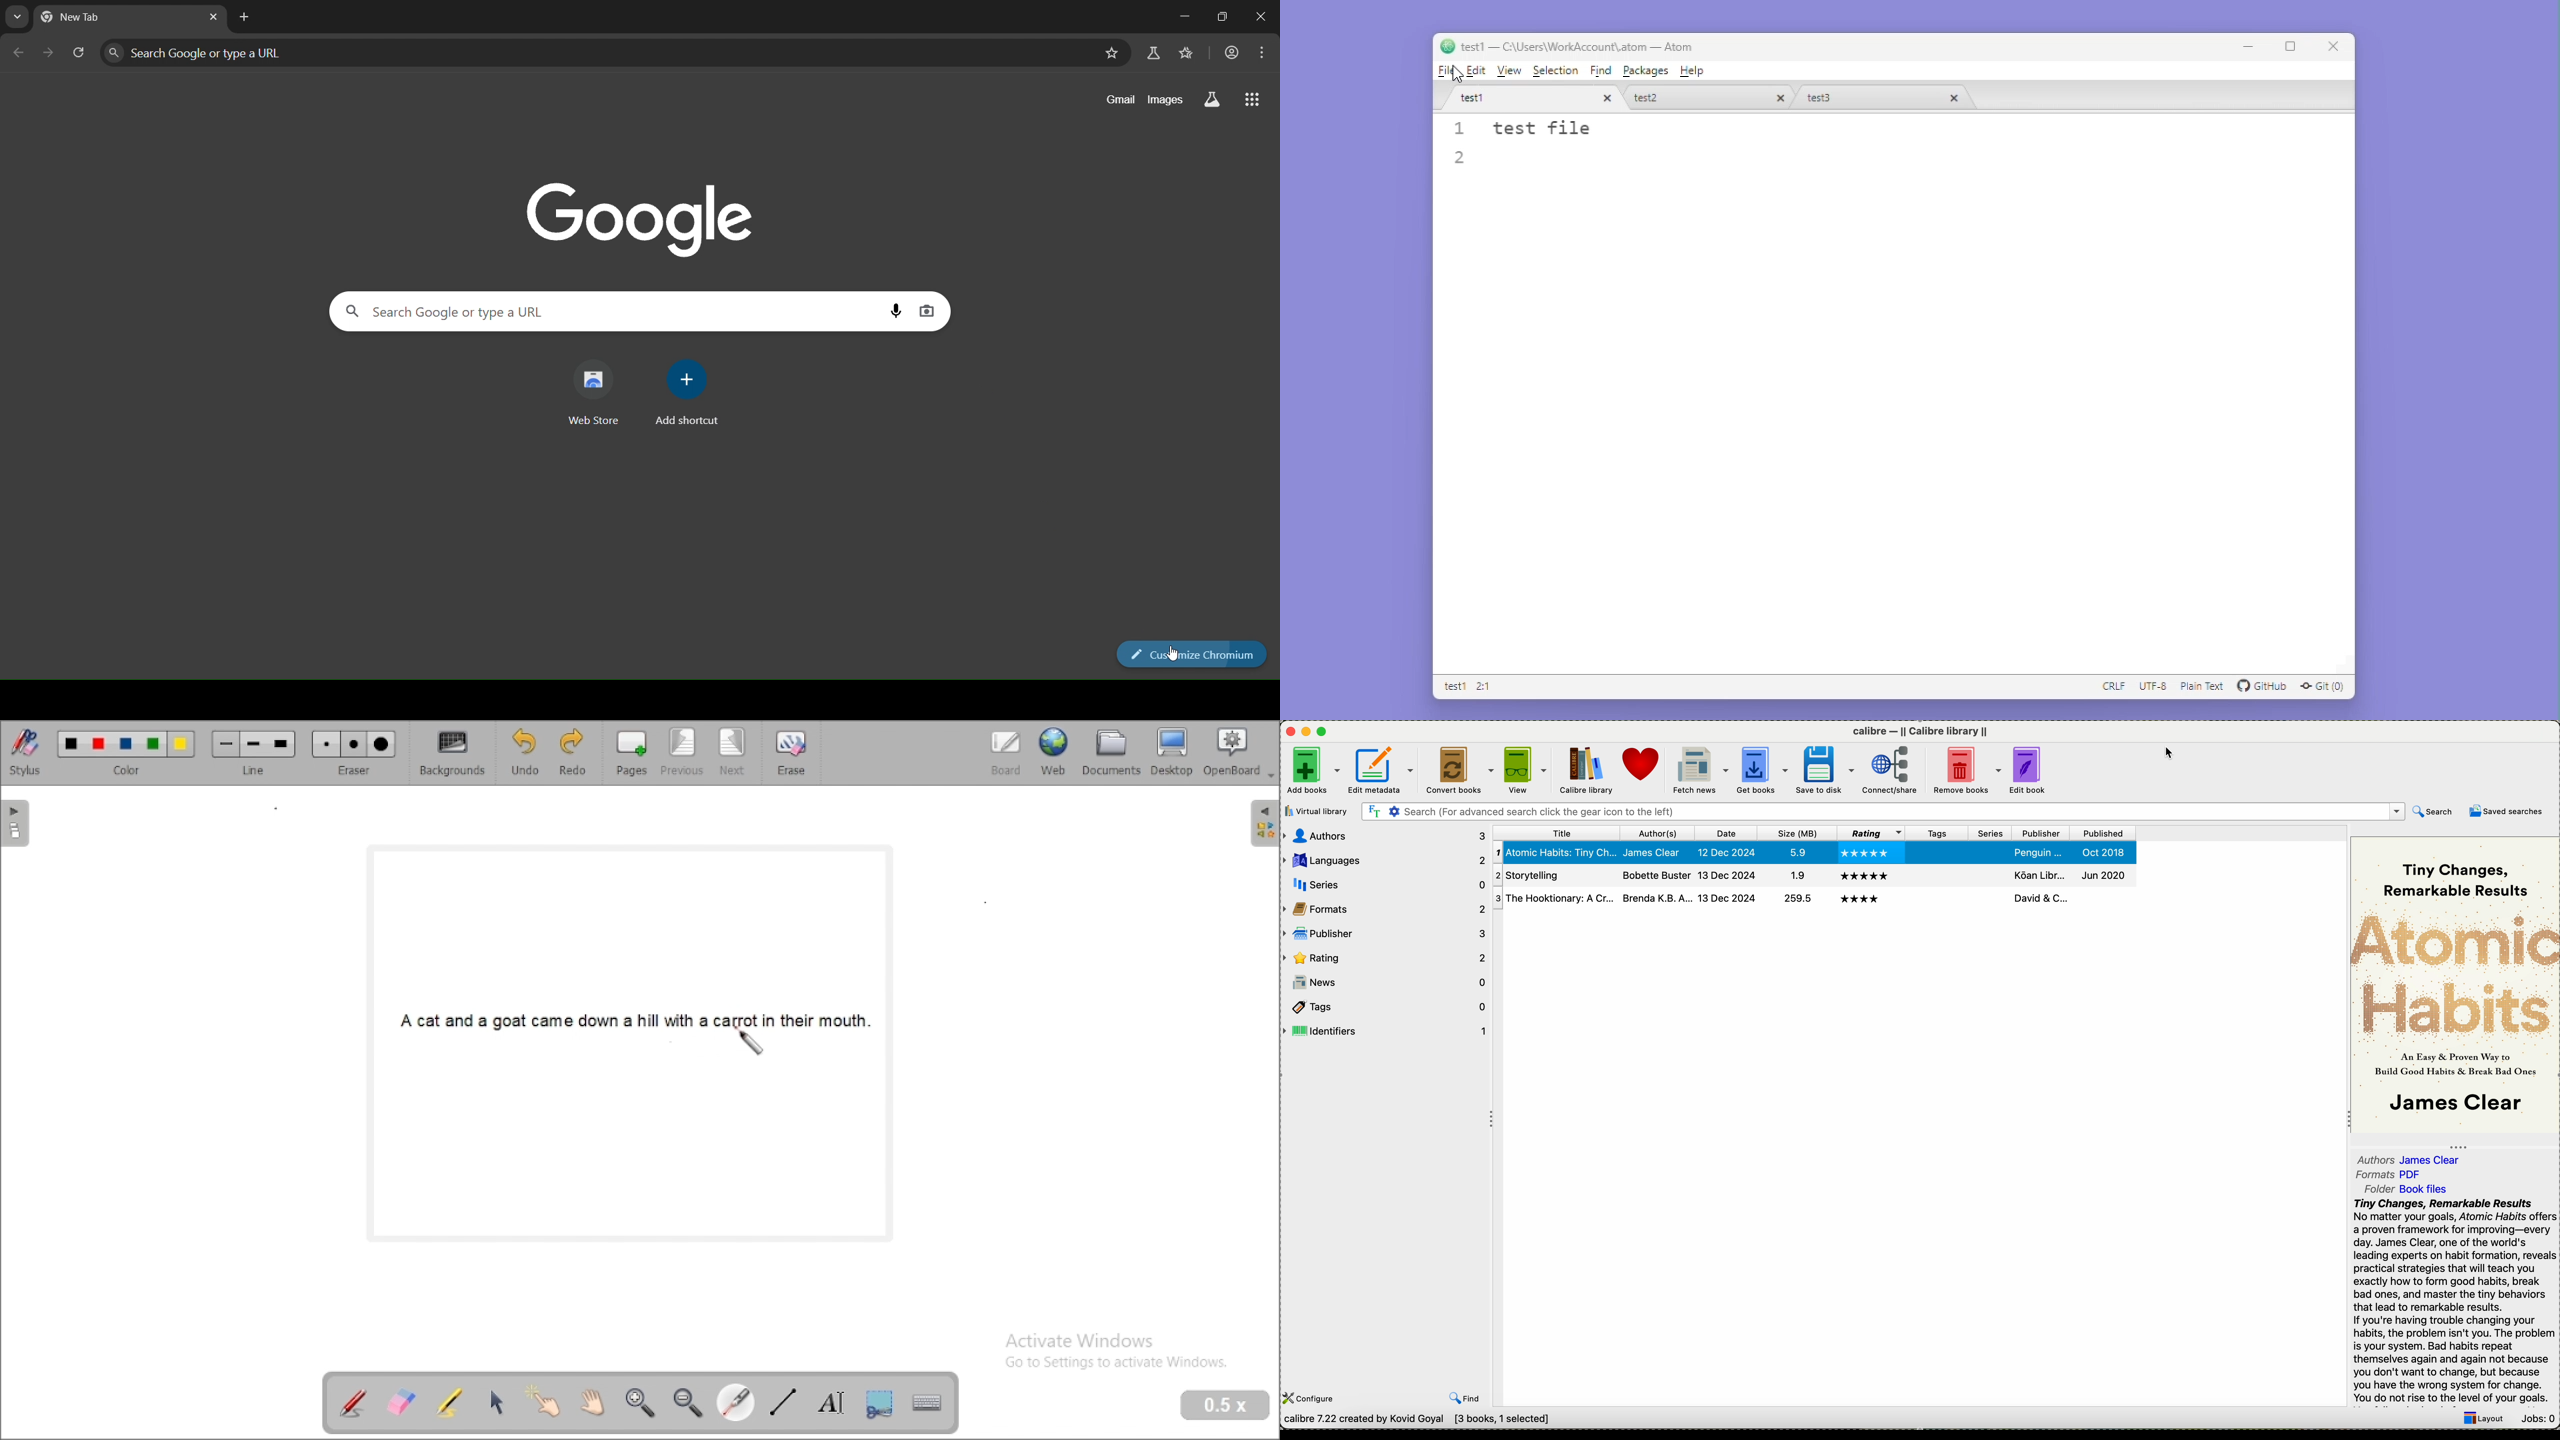 This screenshot has width=2576, height=1456. I want to click on formats, so click(1385, 908).